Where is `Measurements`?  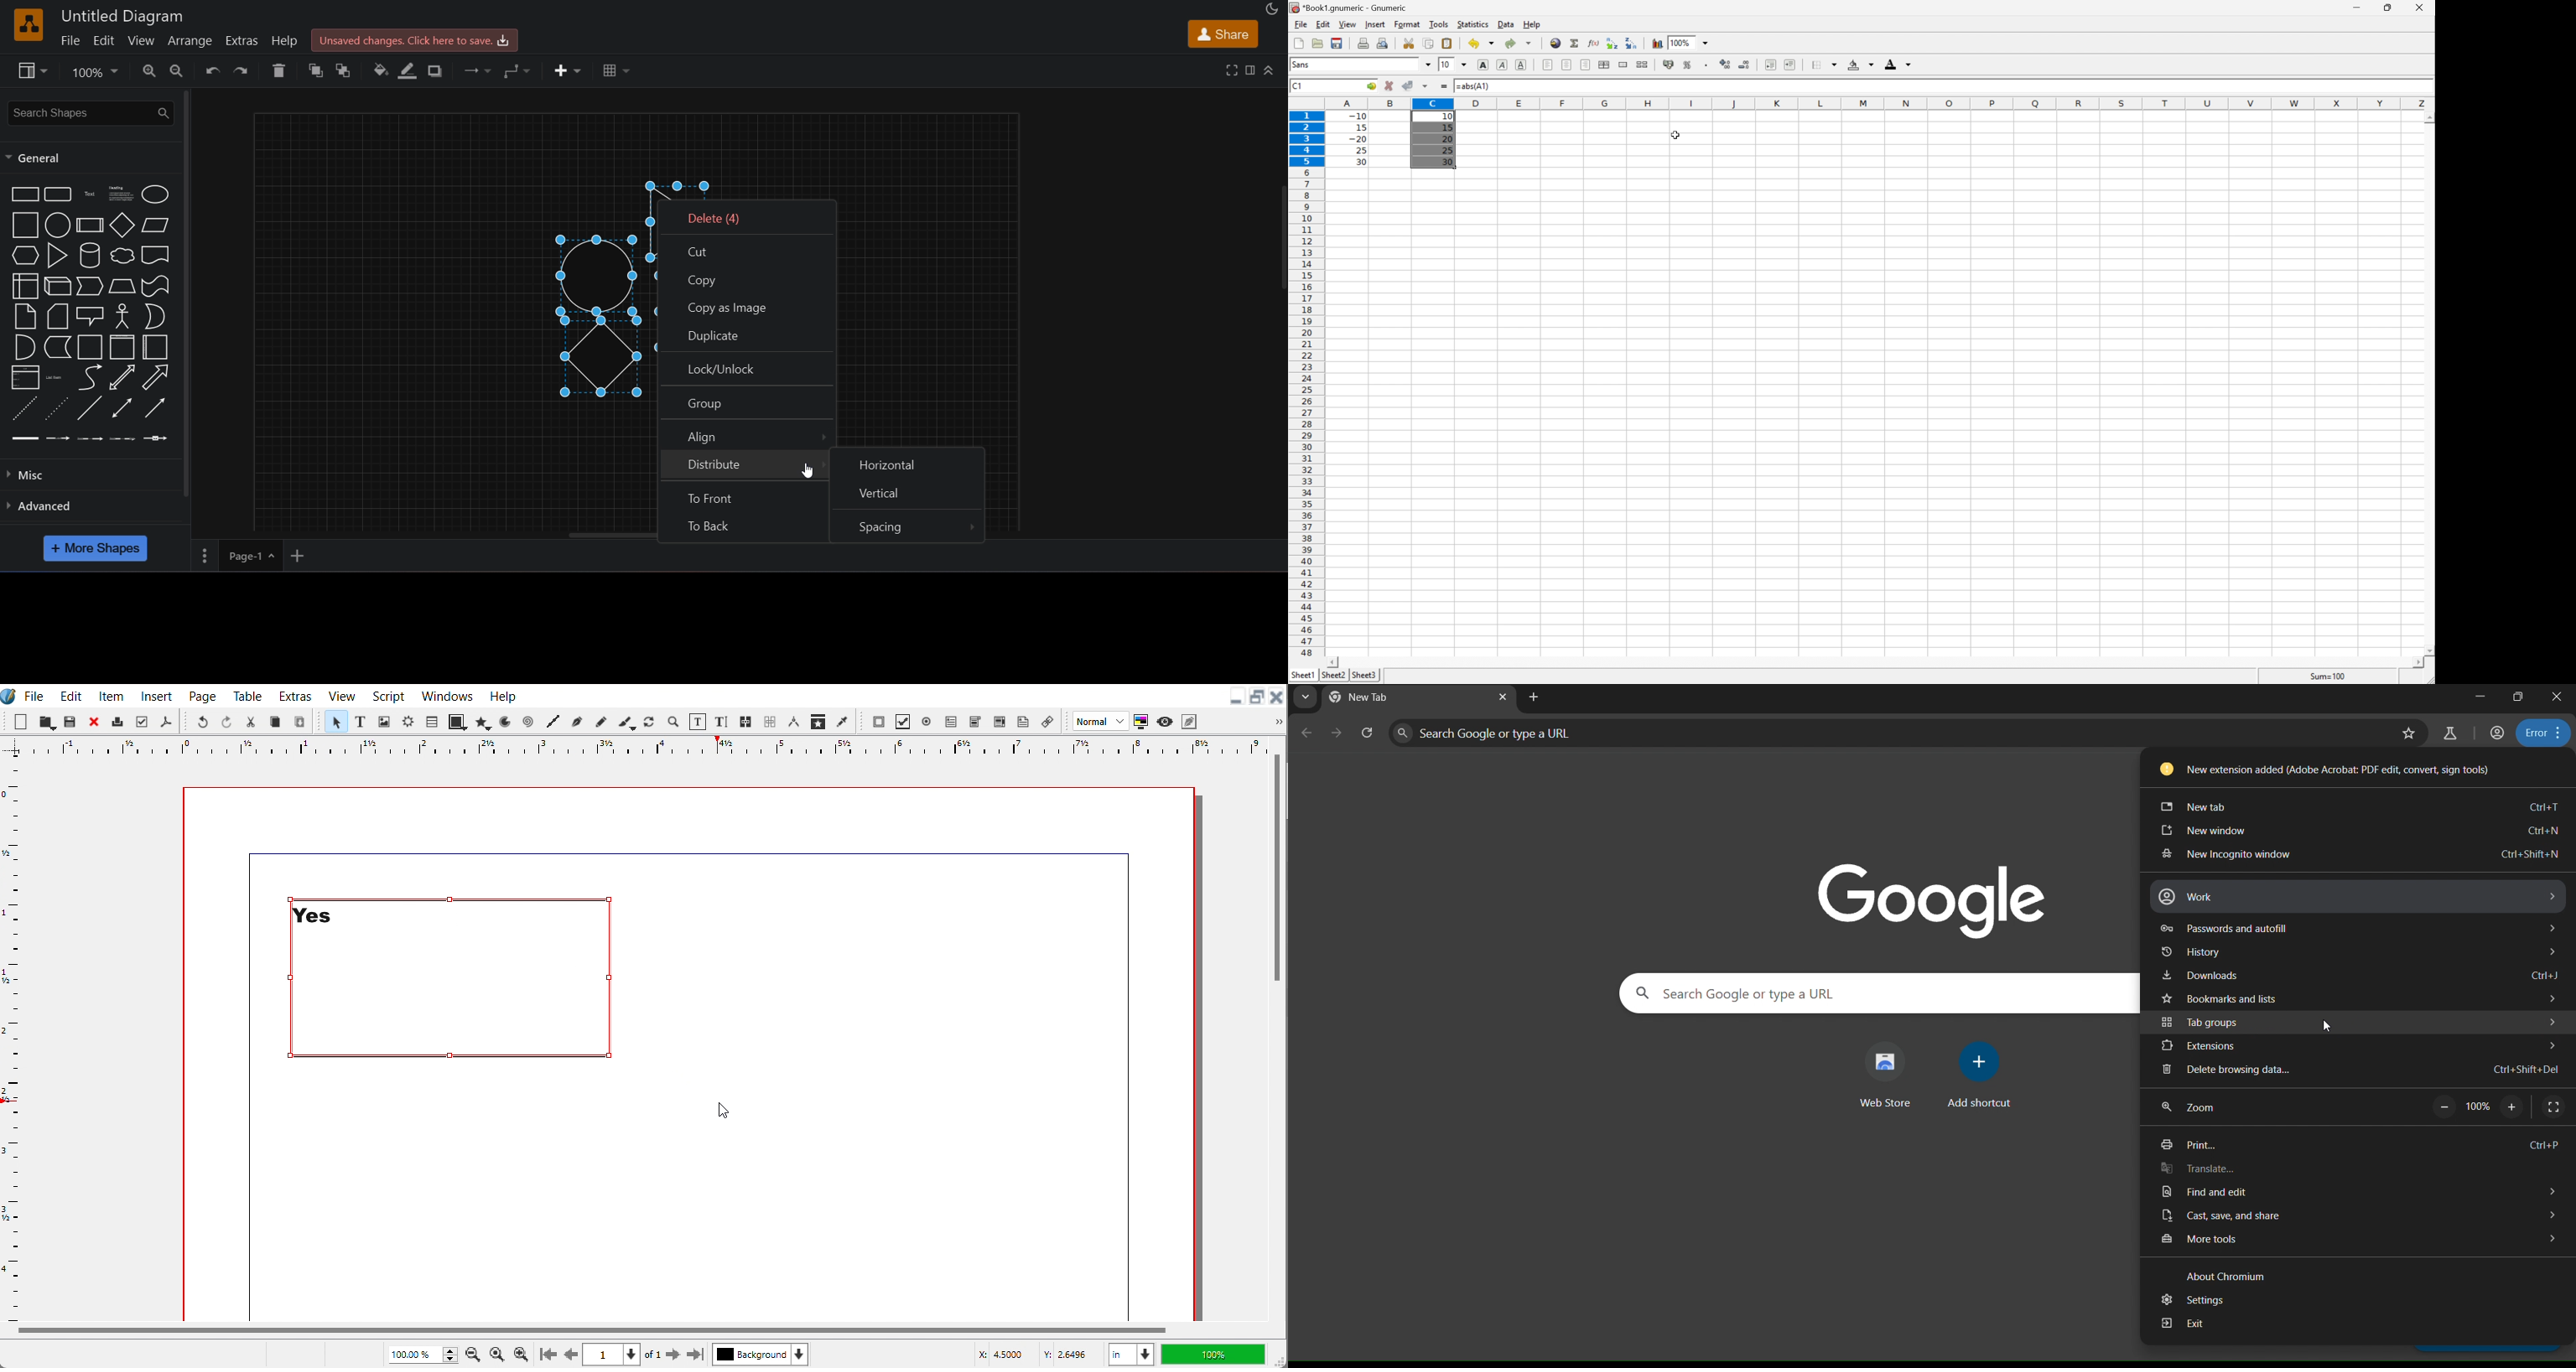
Measurements is located at coordinates (793, 722).